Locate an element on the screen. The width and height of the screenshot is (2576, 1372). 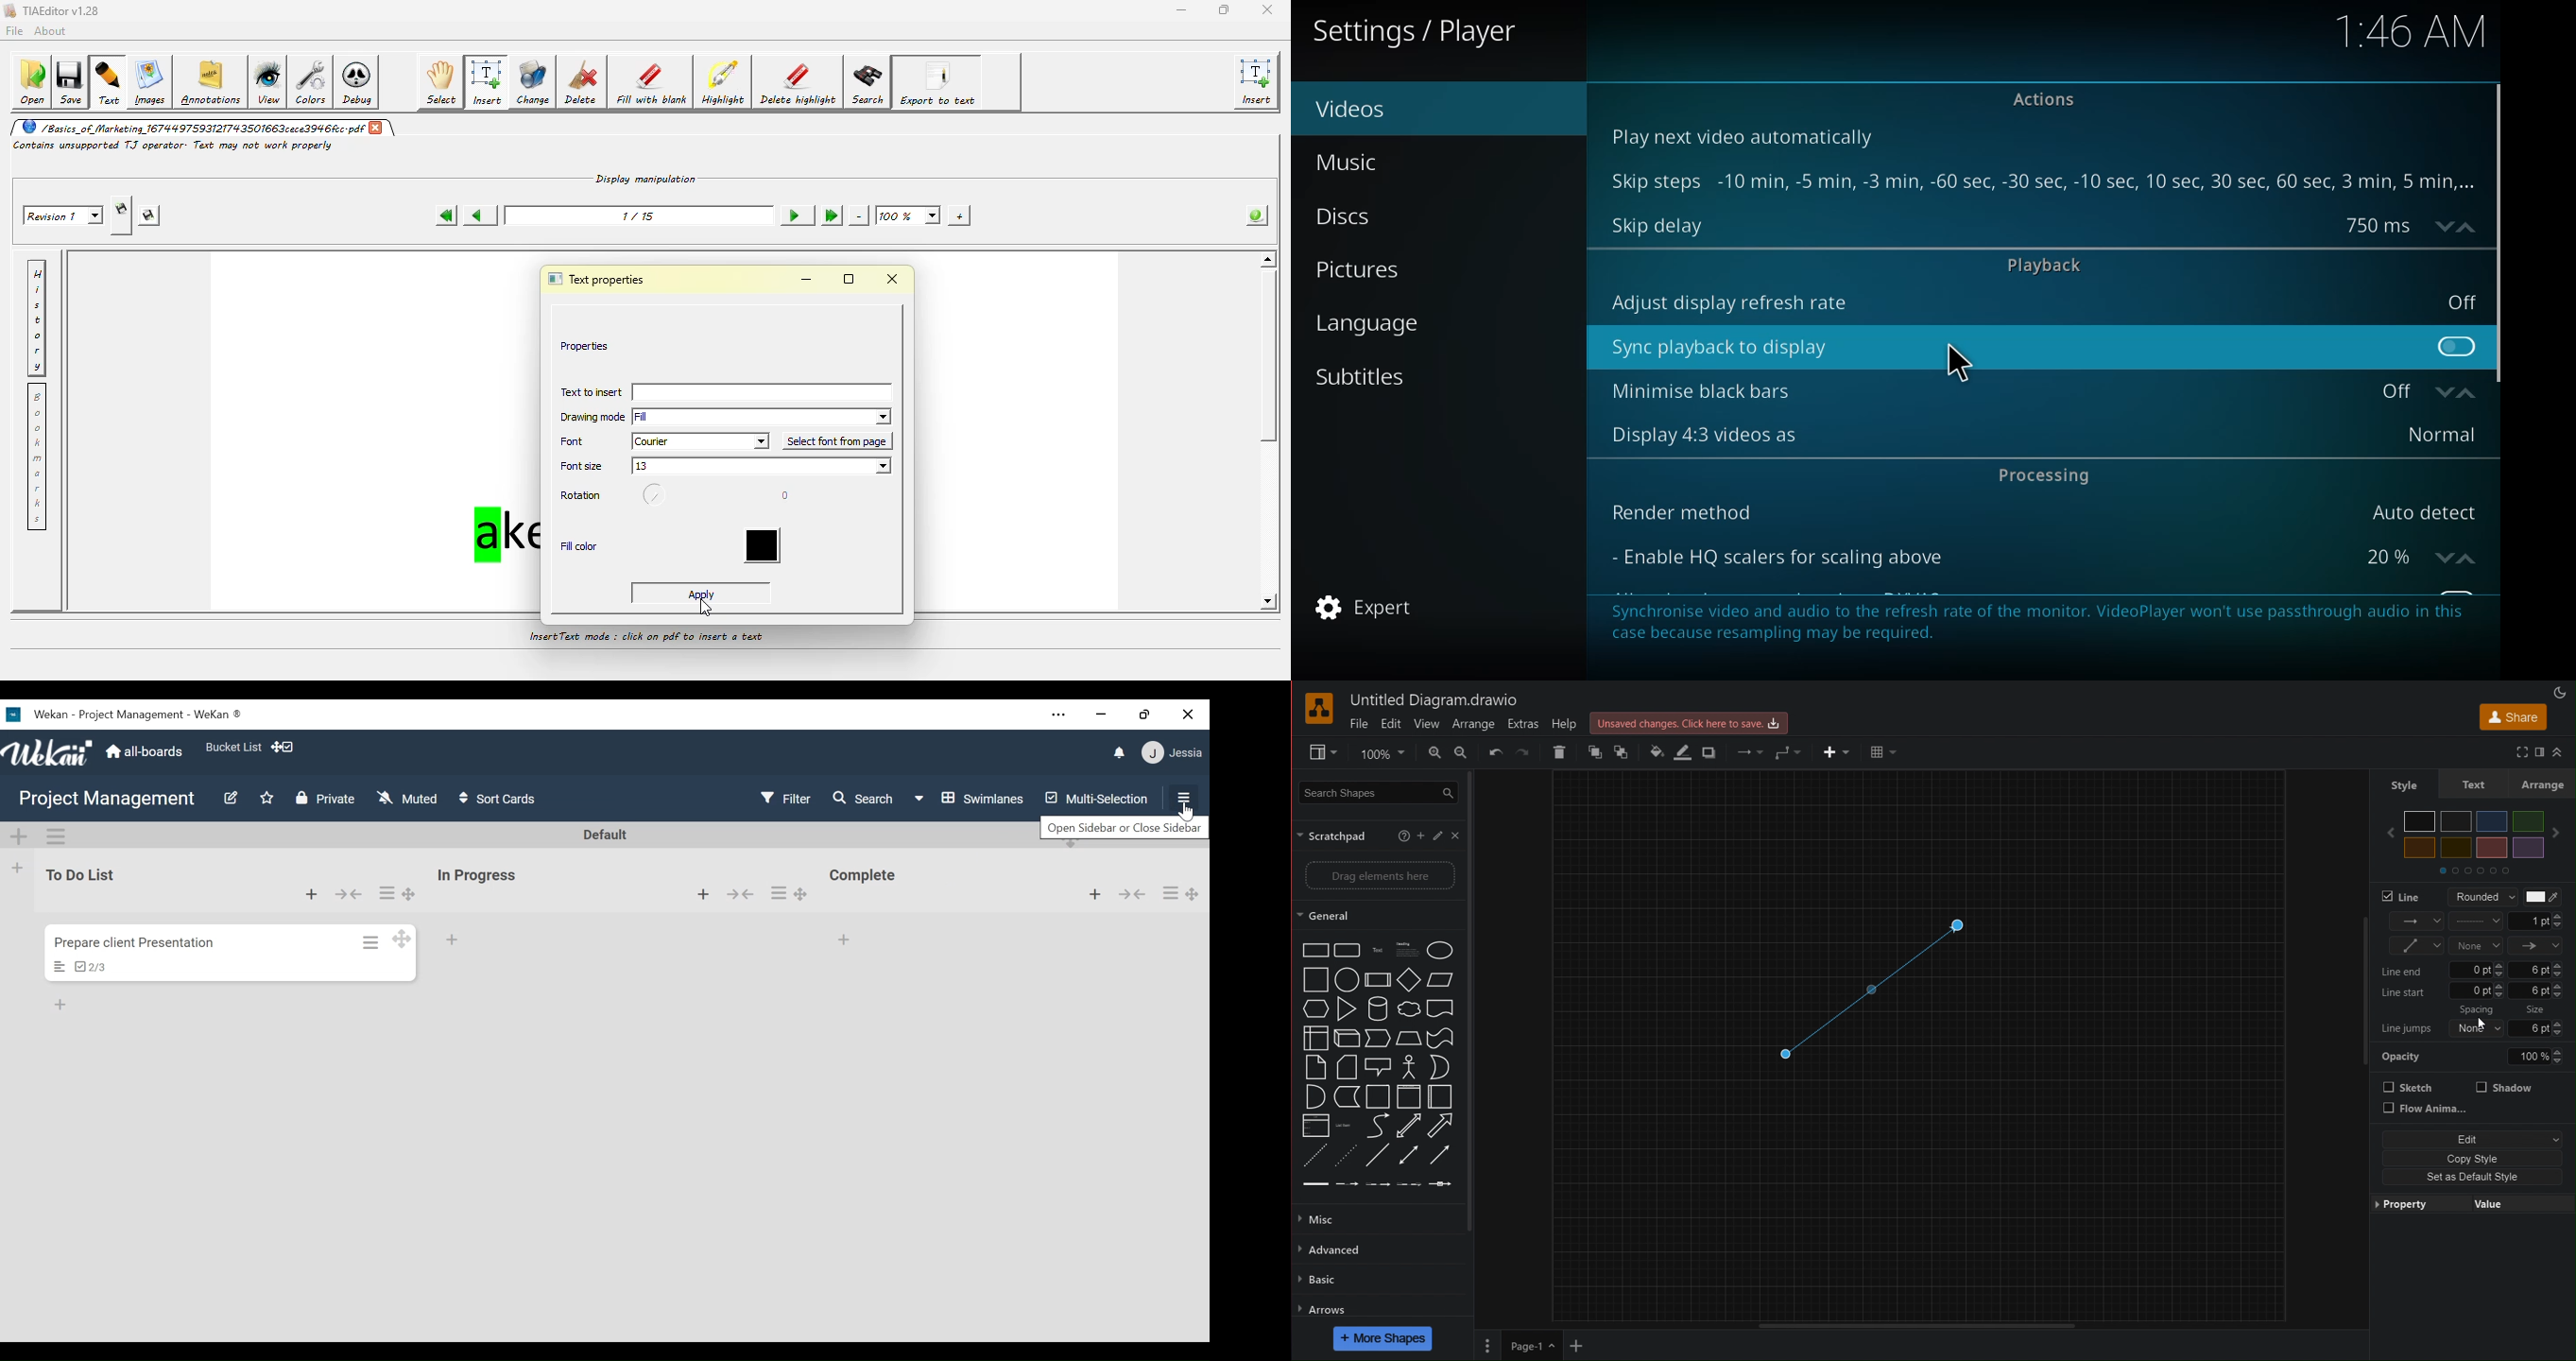
Send to back is located at coordinates (1623, 752).